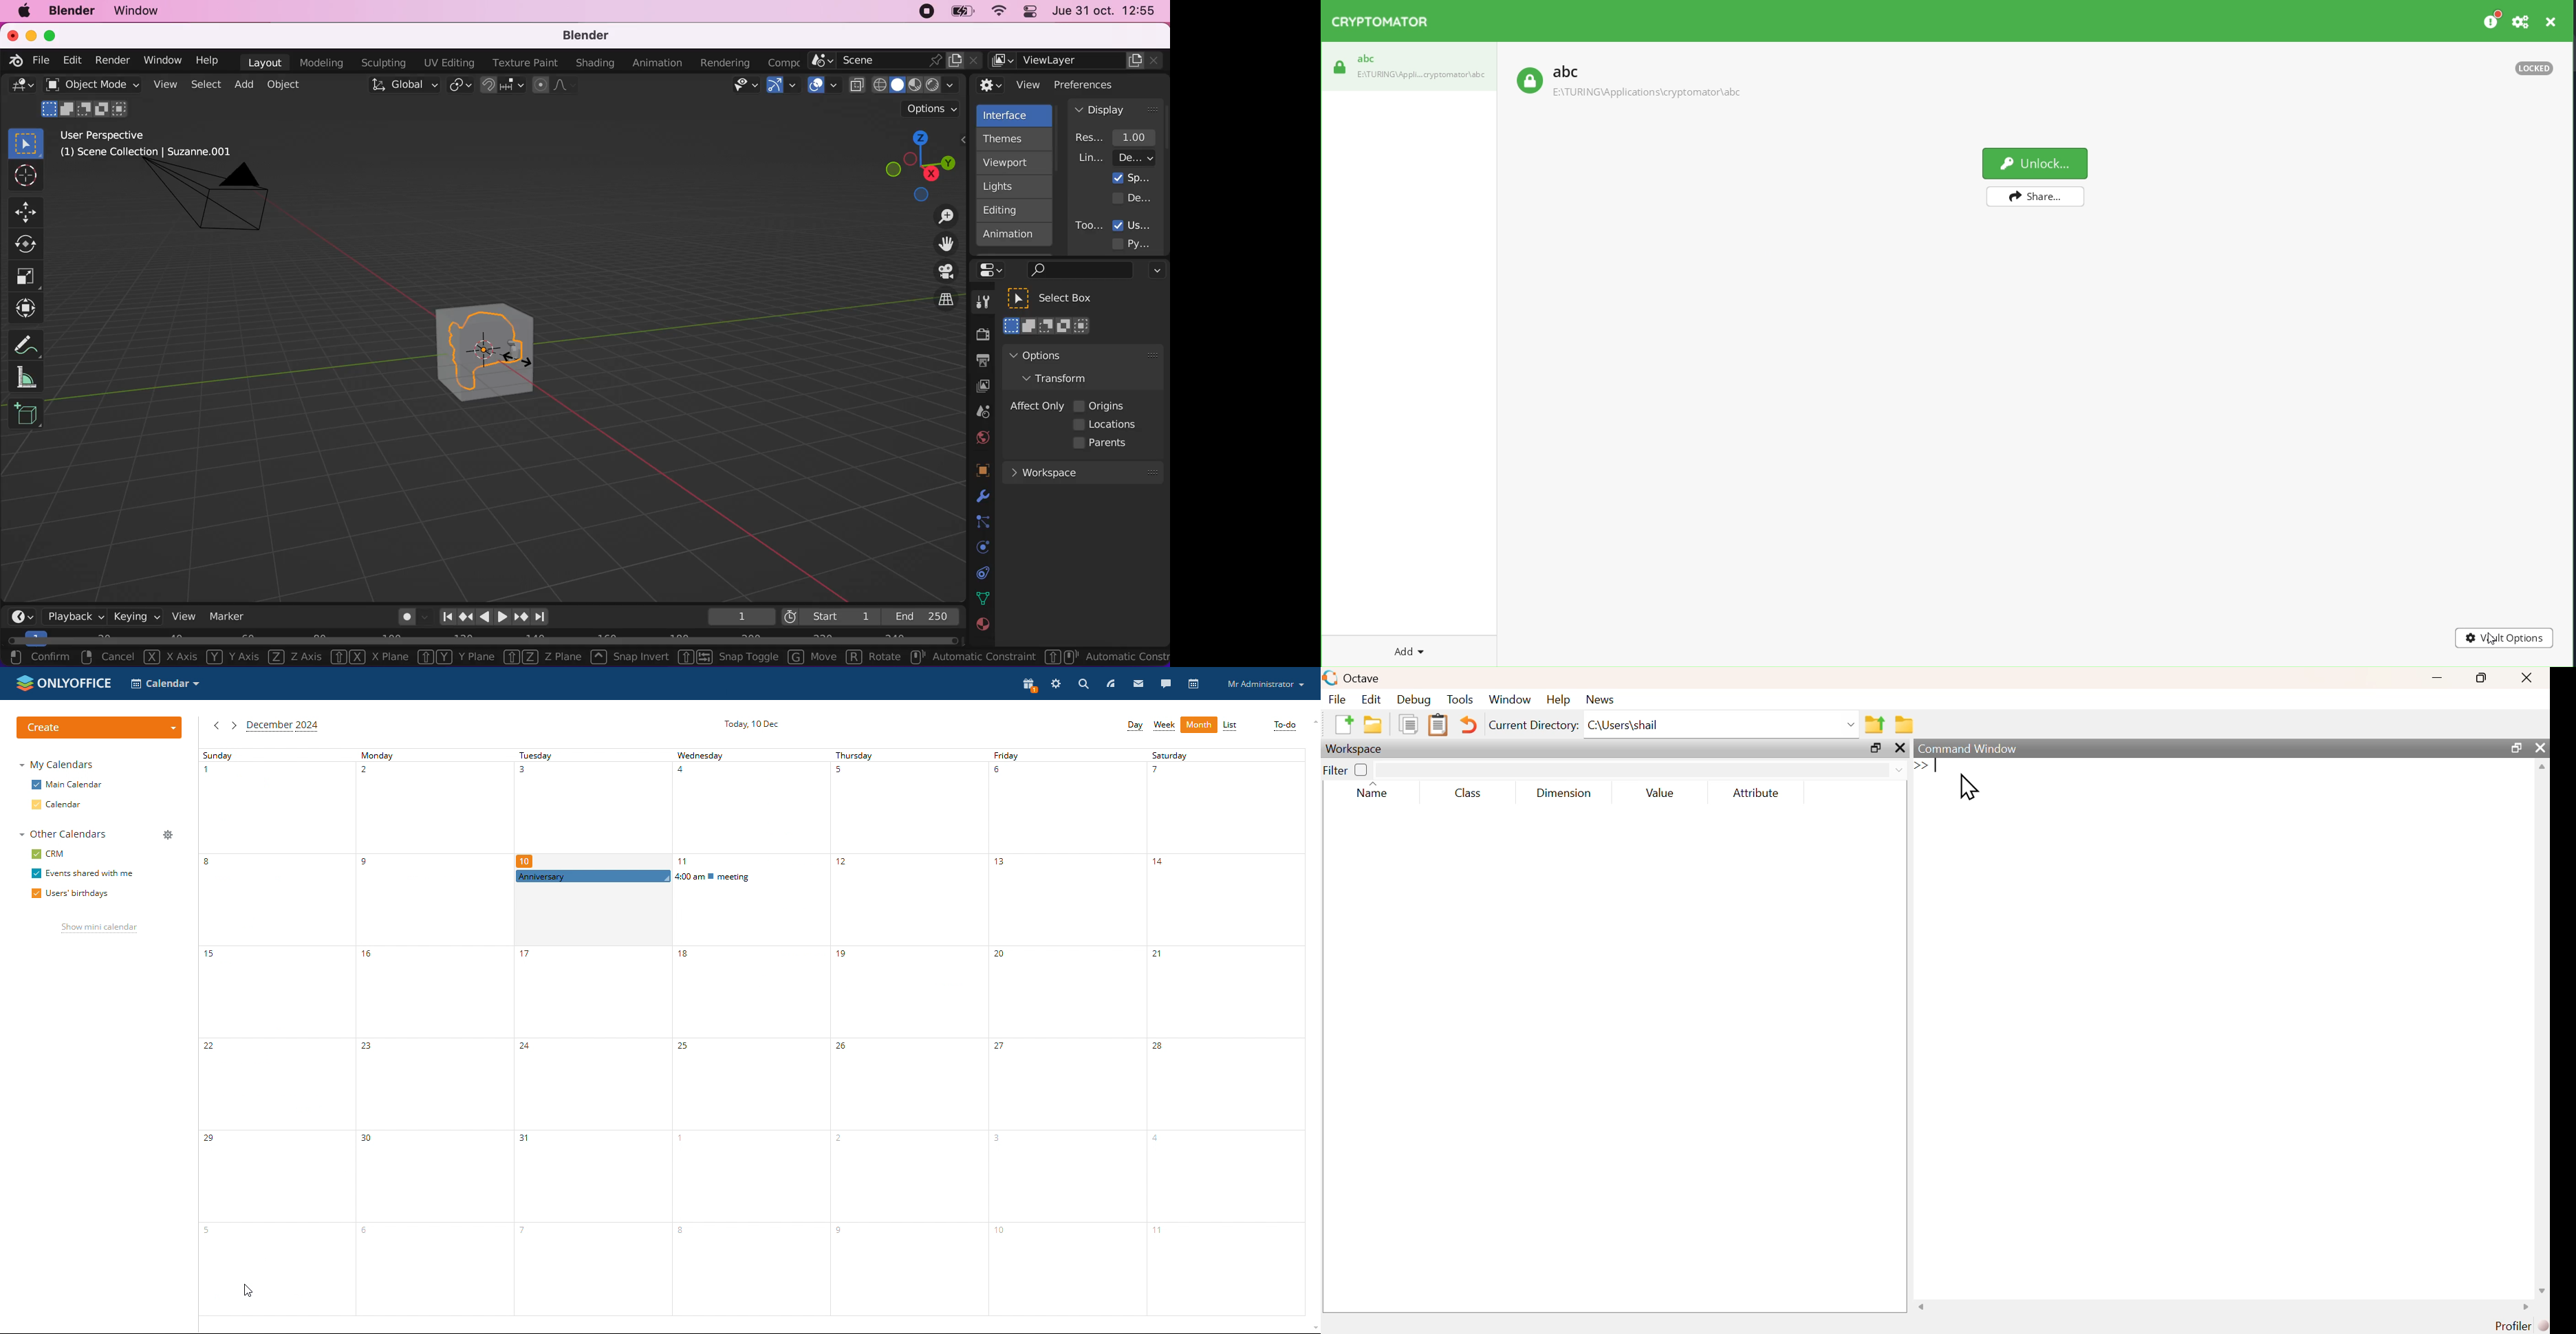 The image size is (2576, 1344). Describe the element at coordinates (26, 143) in the screenshot. I see `select box` at that location.